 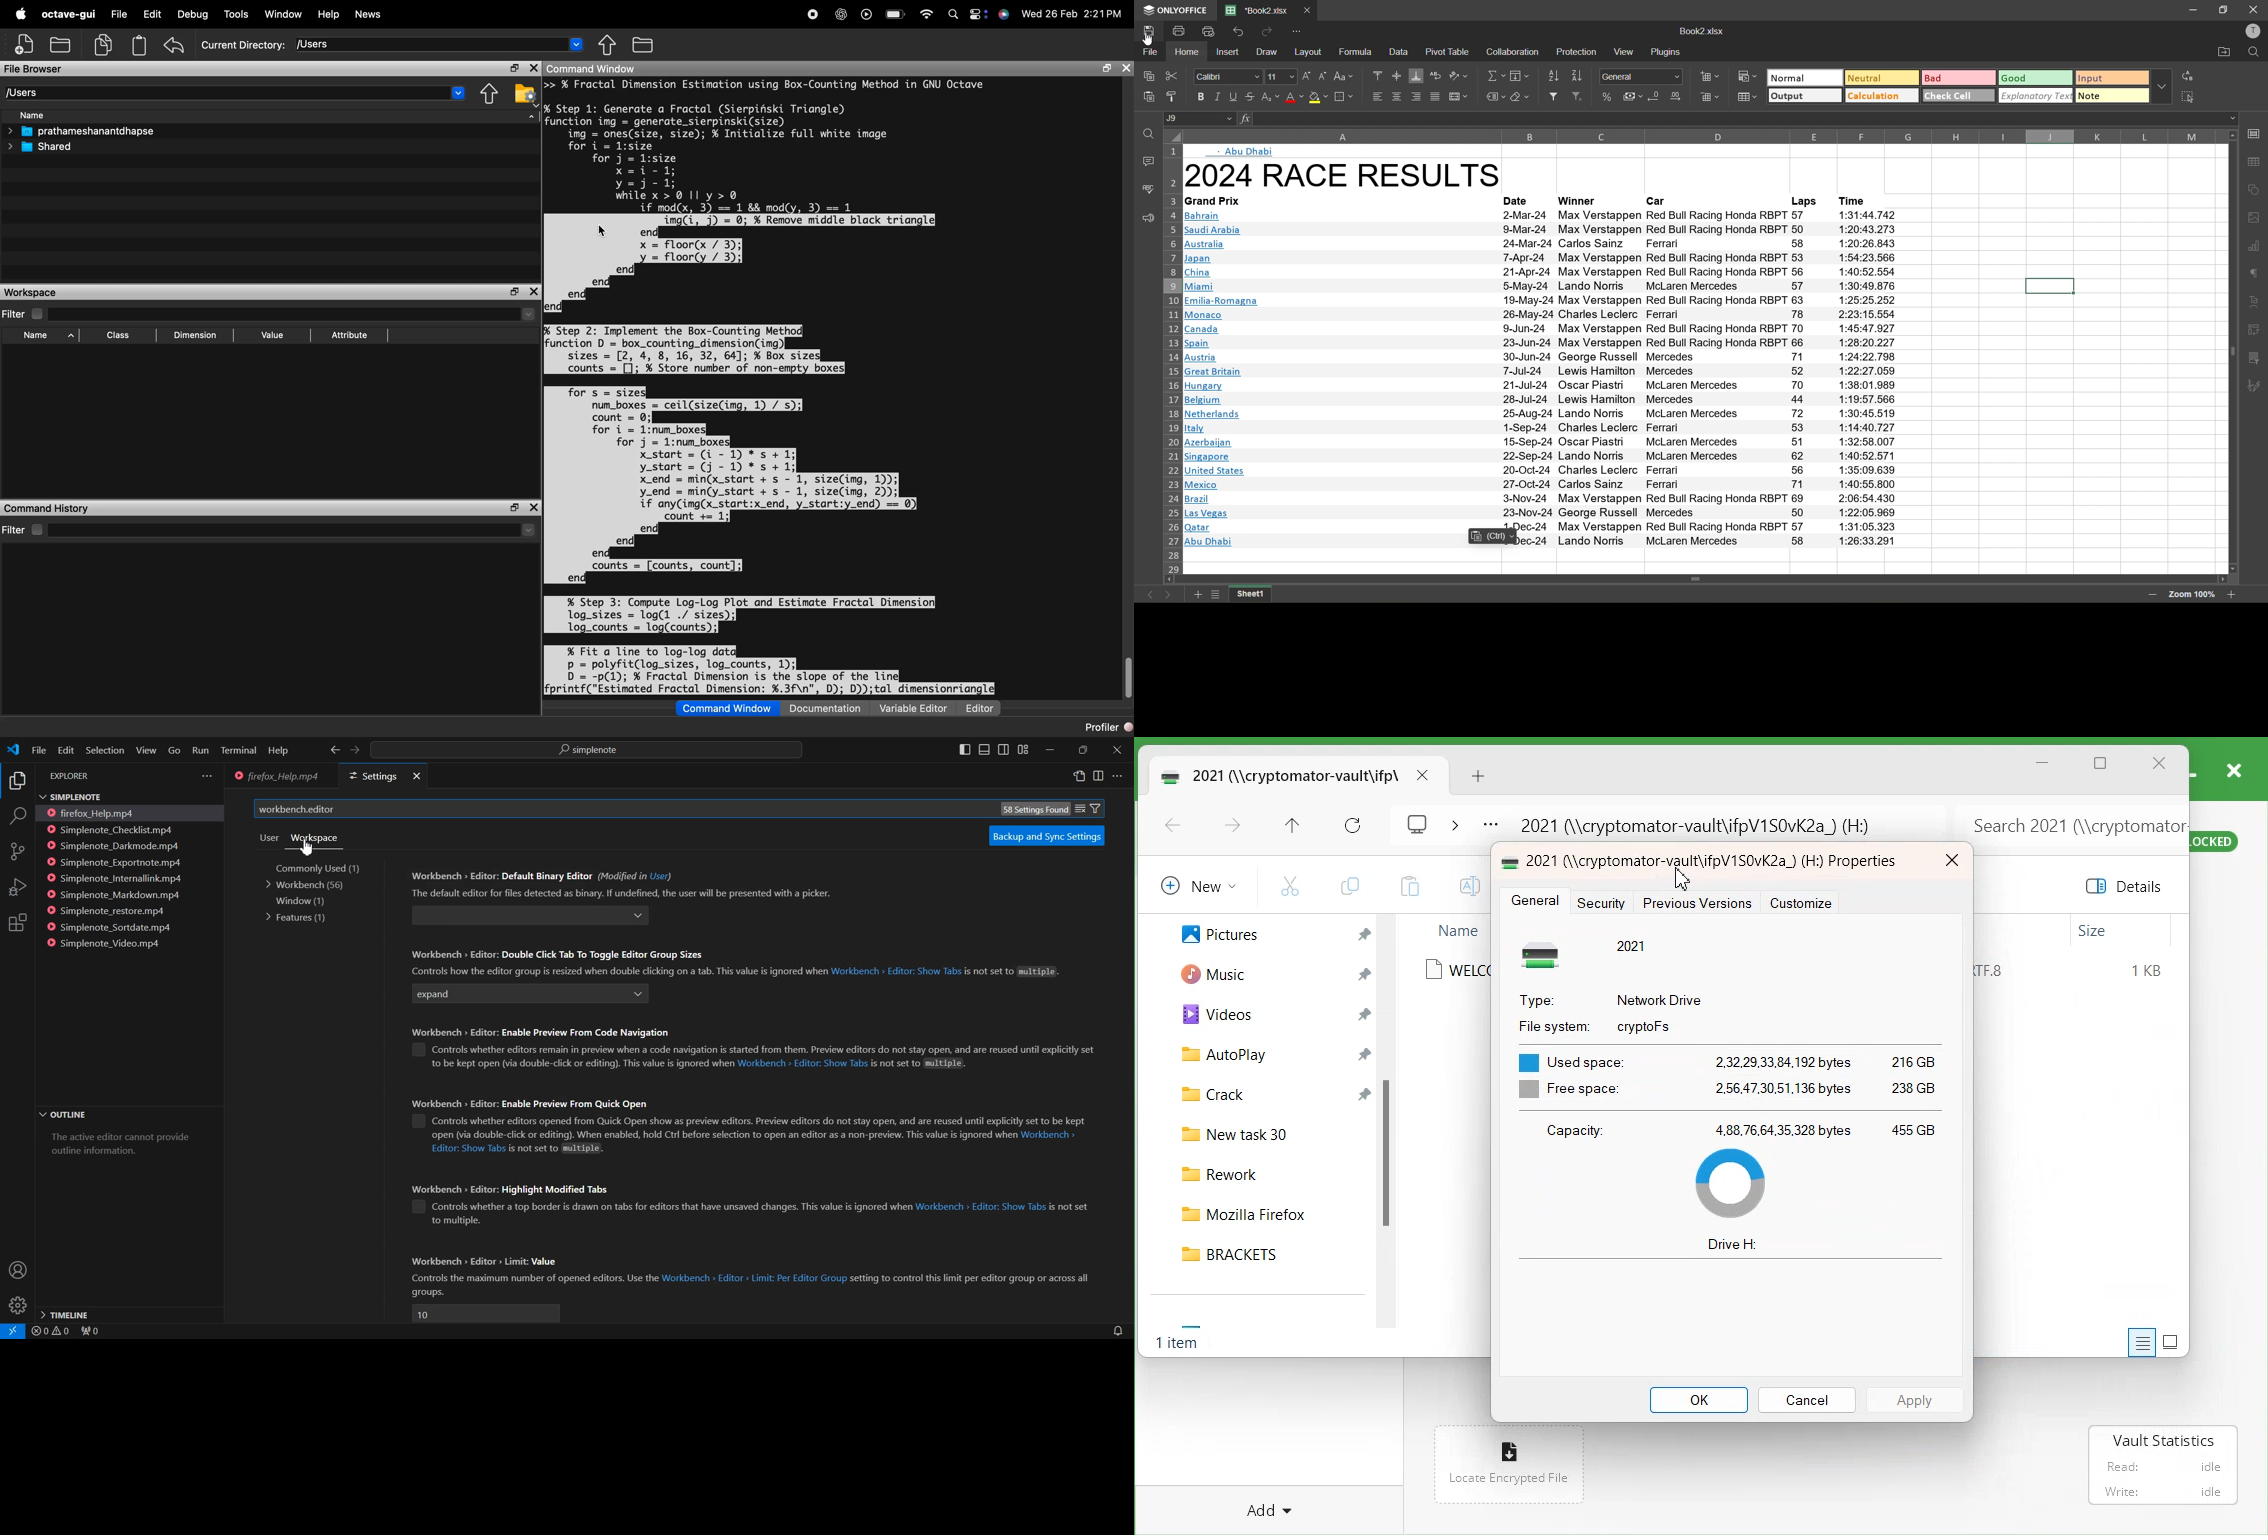 I want to click on quick print, so click(x=1210, y=31).